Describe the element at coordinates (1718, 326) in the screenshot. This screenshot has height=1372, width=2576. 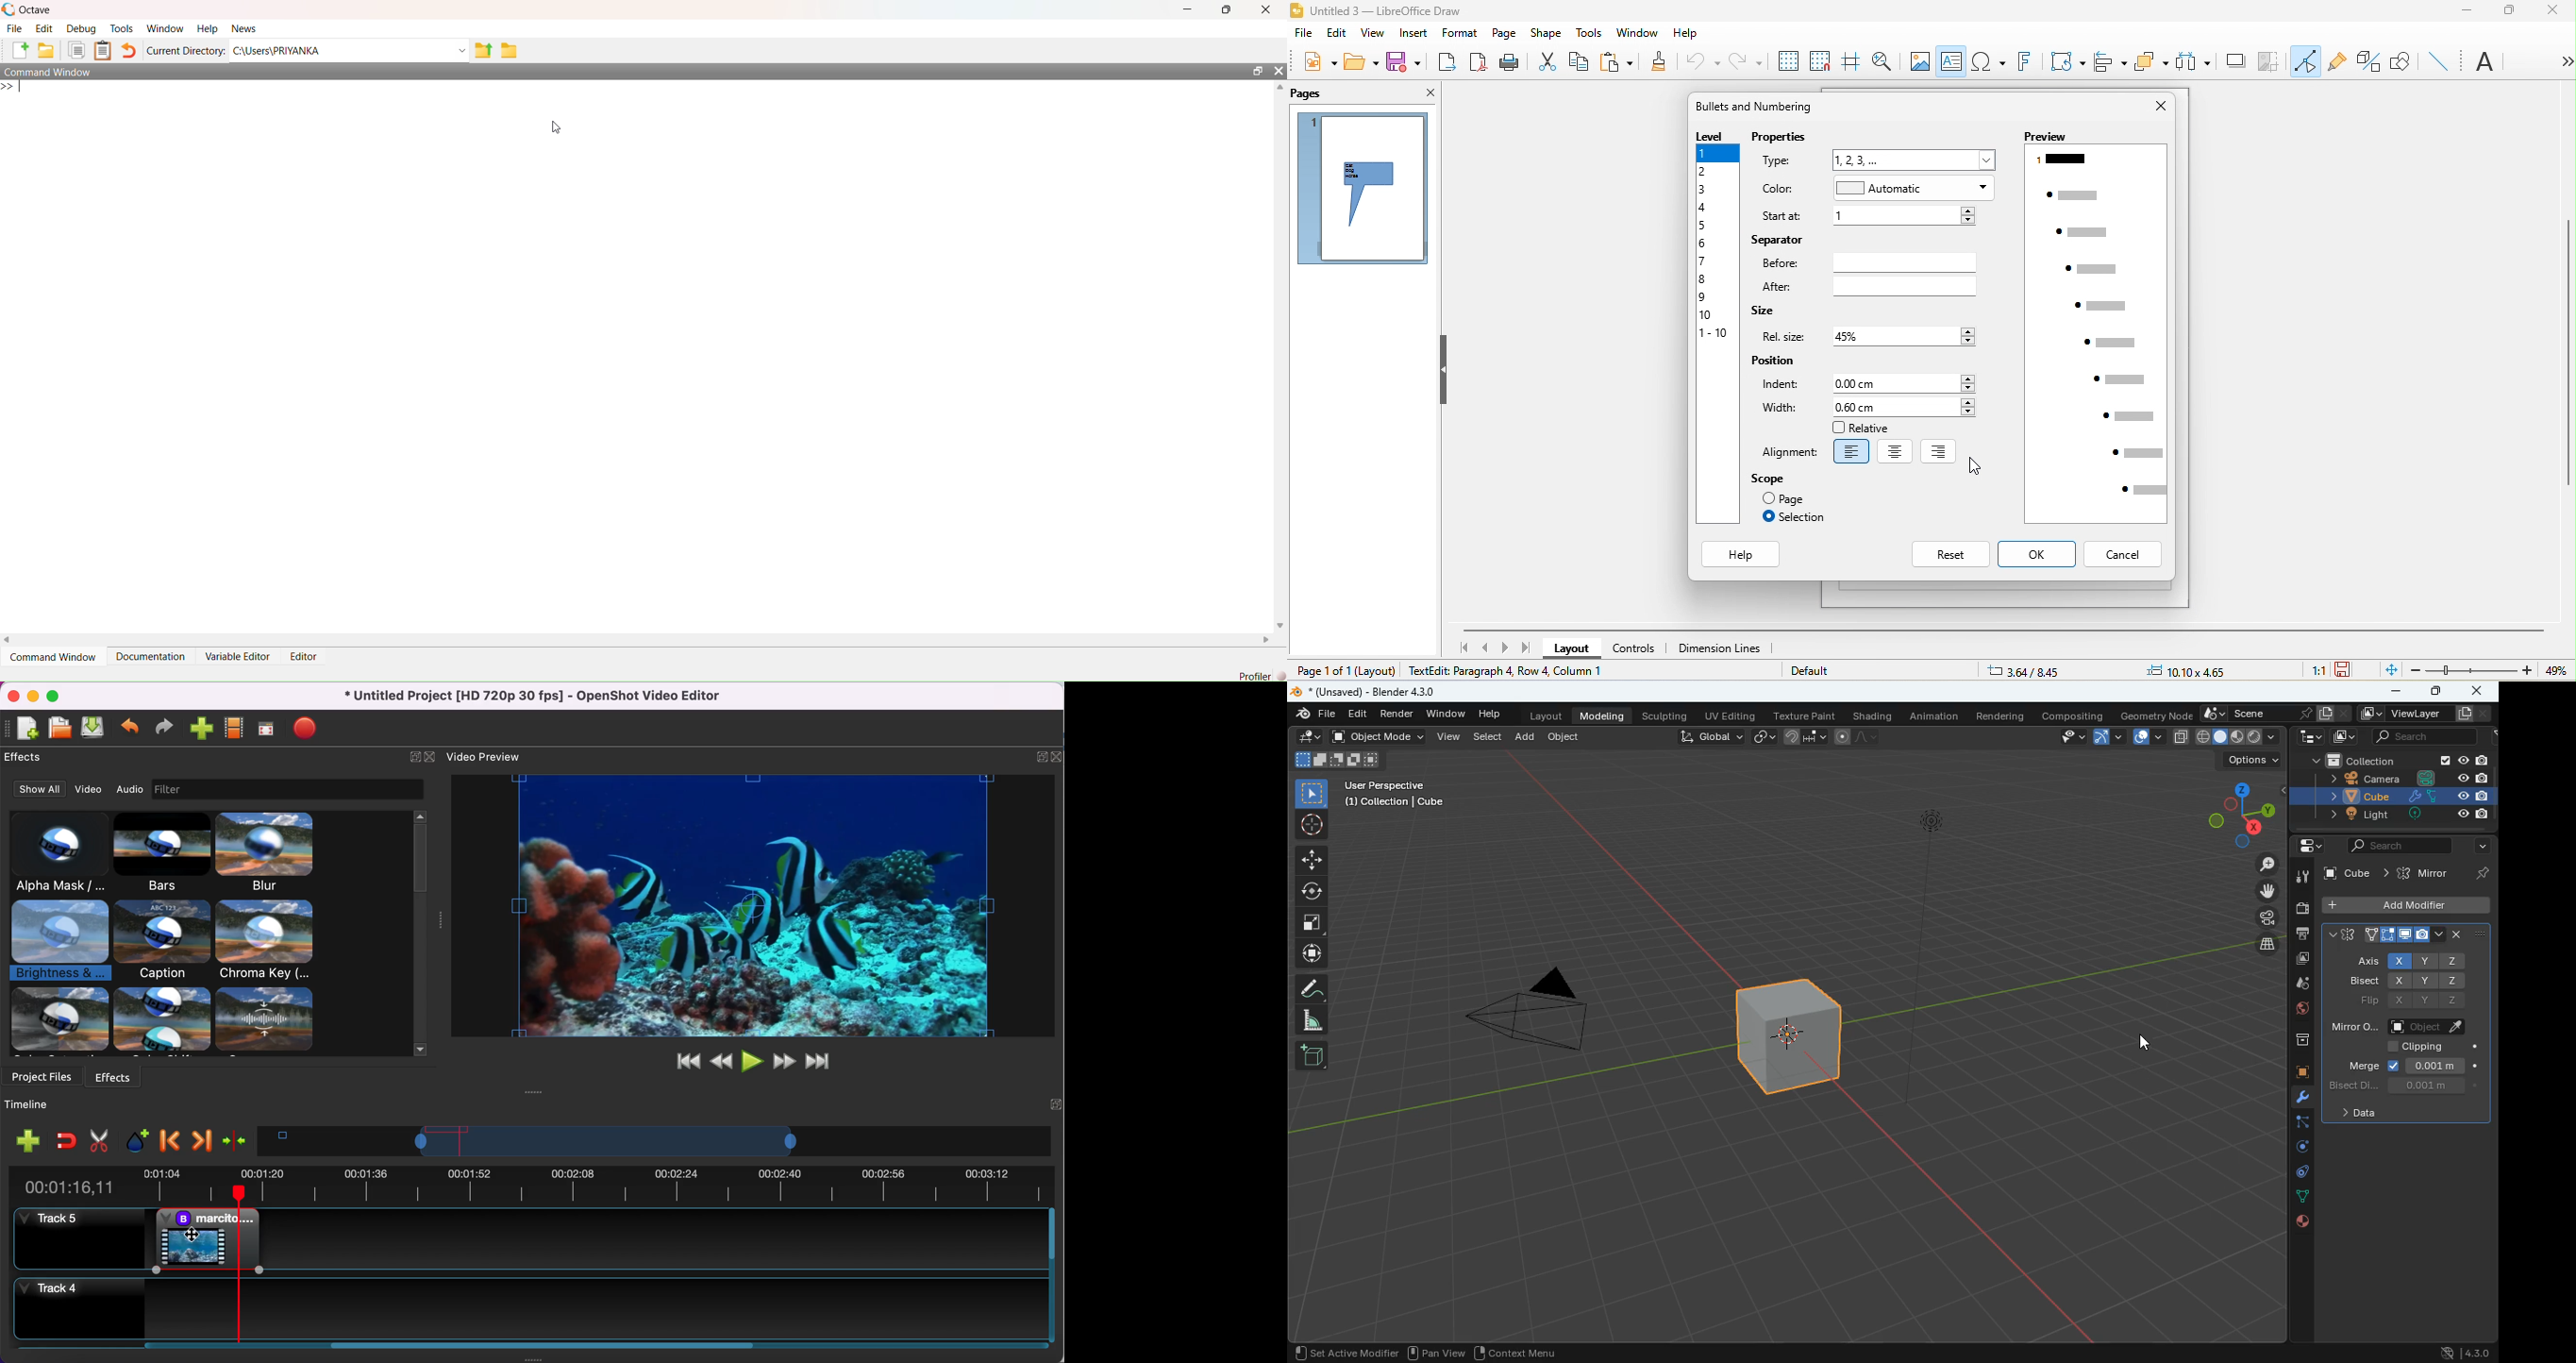
I see `level` at that location.